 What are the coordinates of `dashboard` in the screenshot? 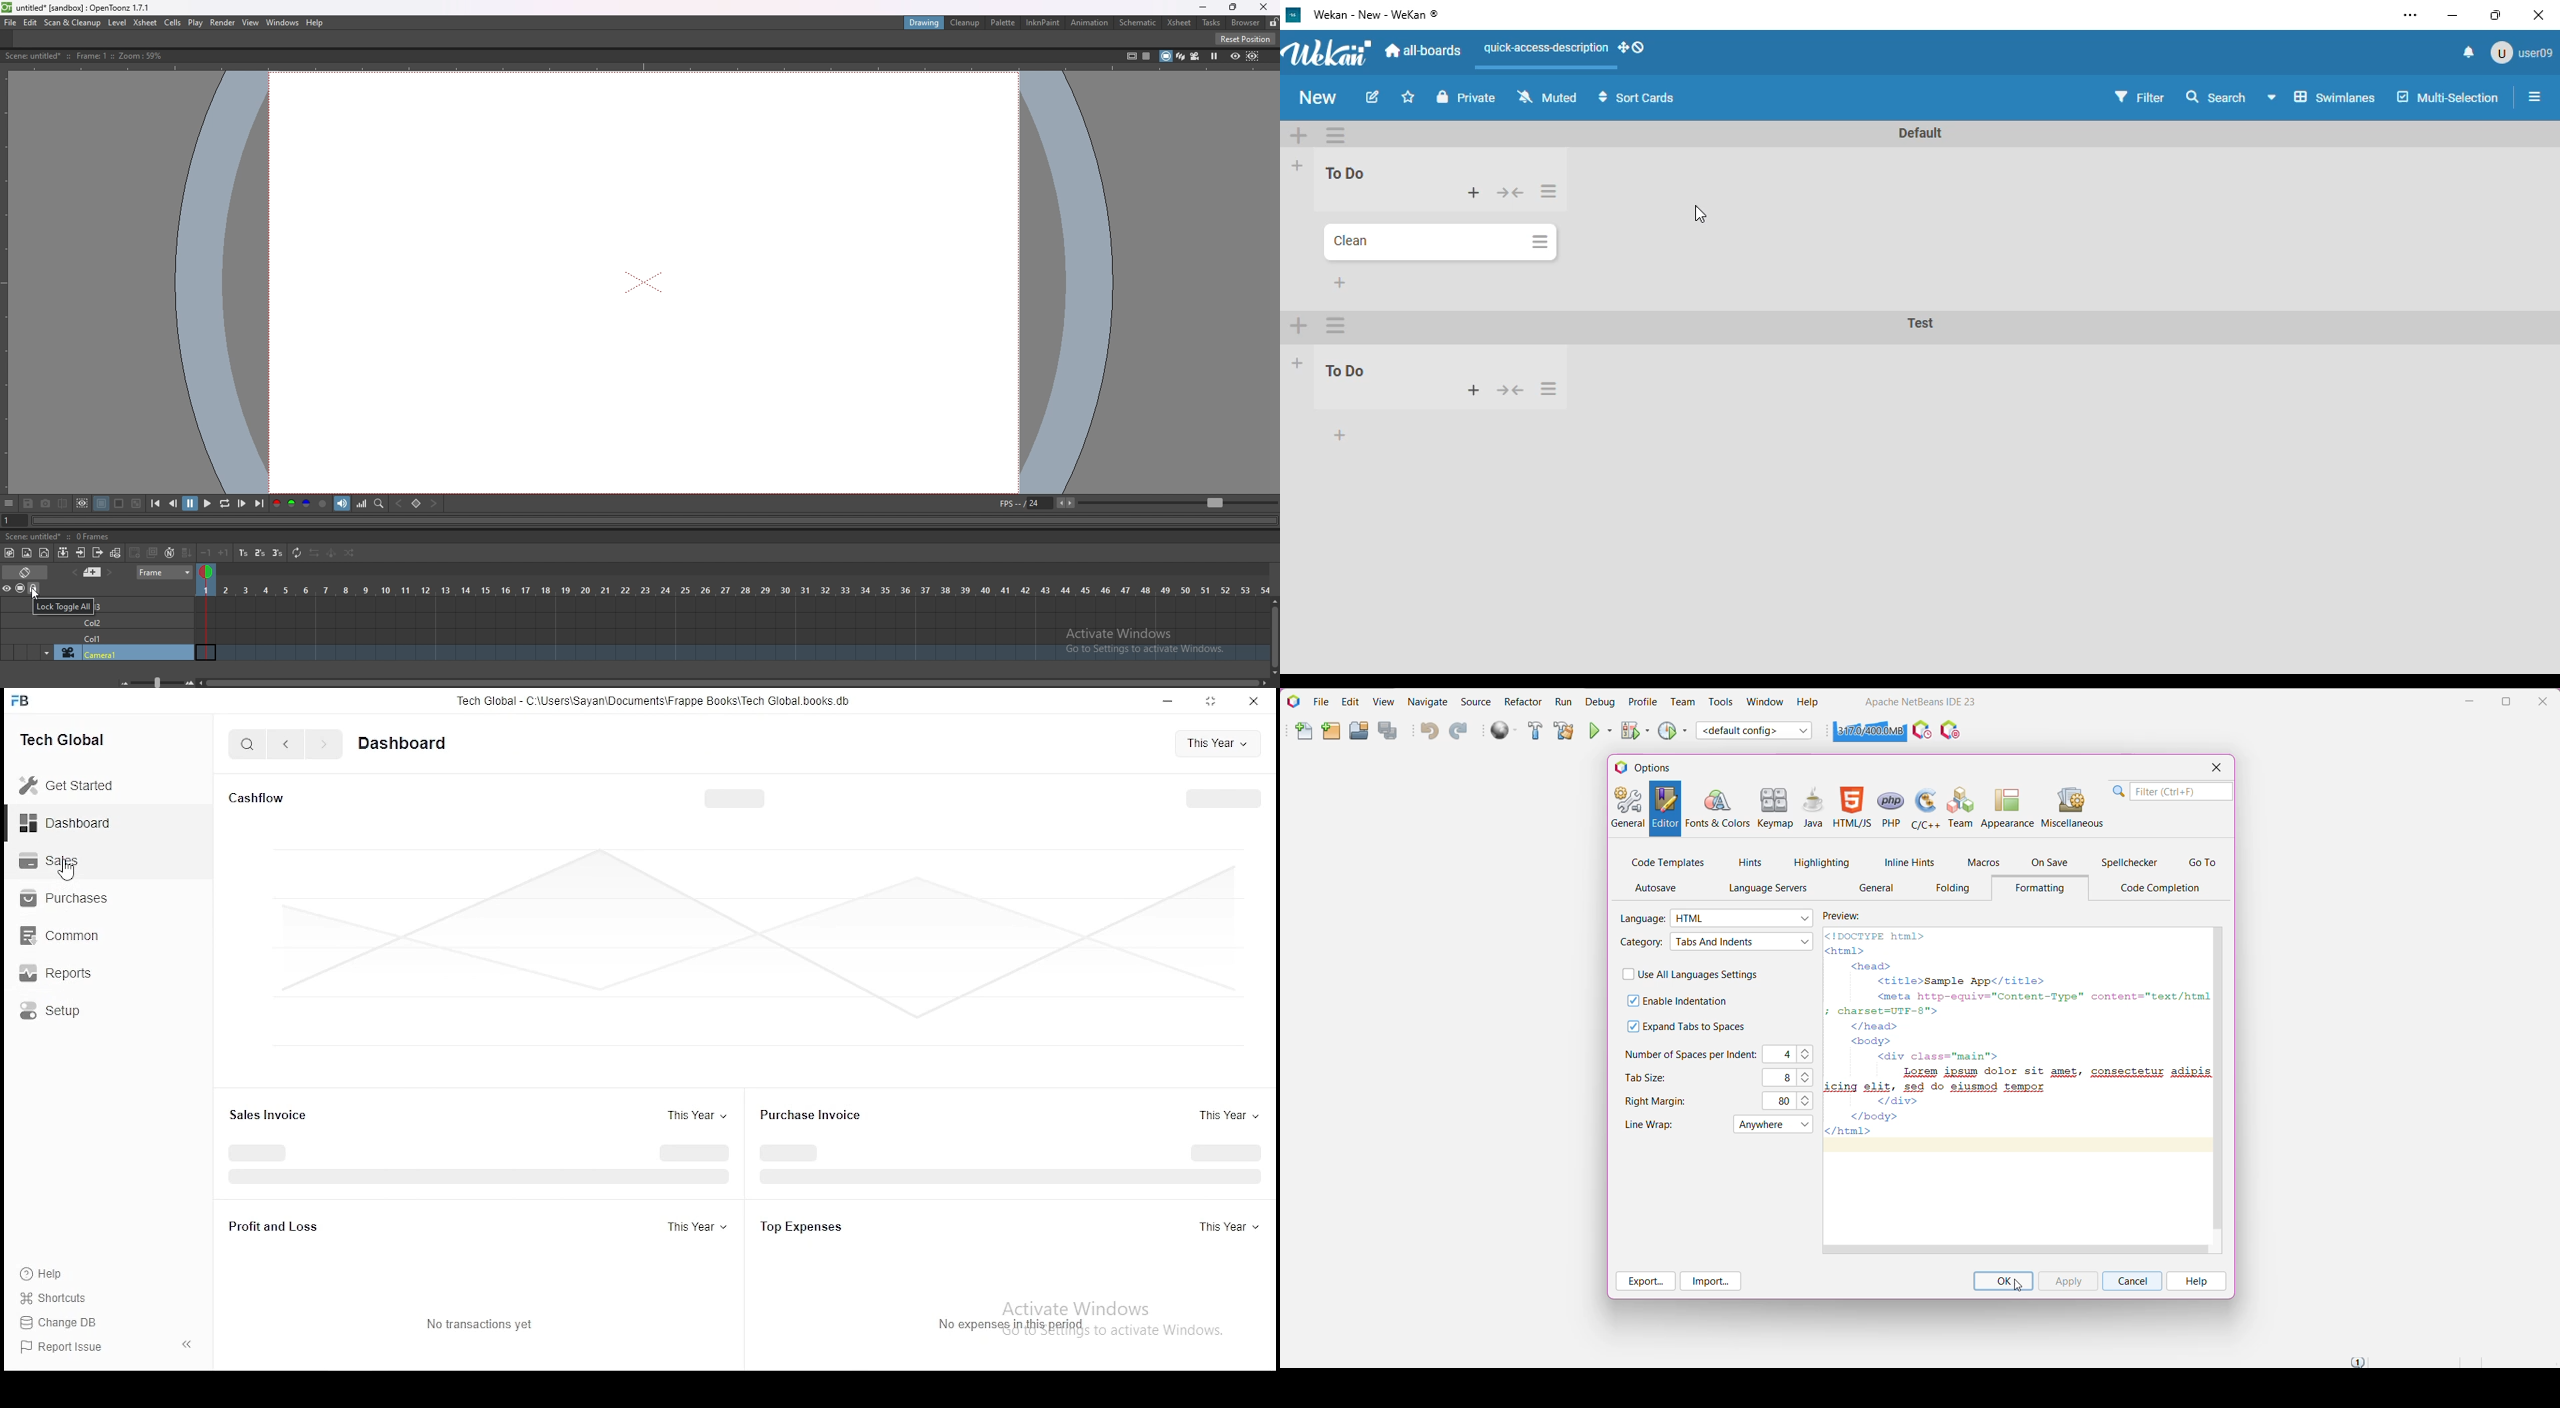 It's located at (411, 742).